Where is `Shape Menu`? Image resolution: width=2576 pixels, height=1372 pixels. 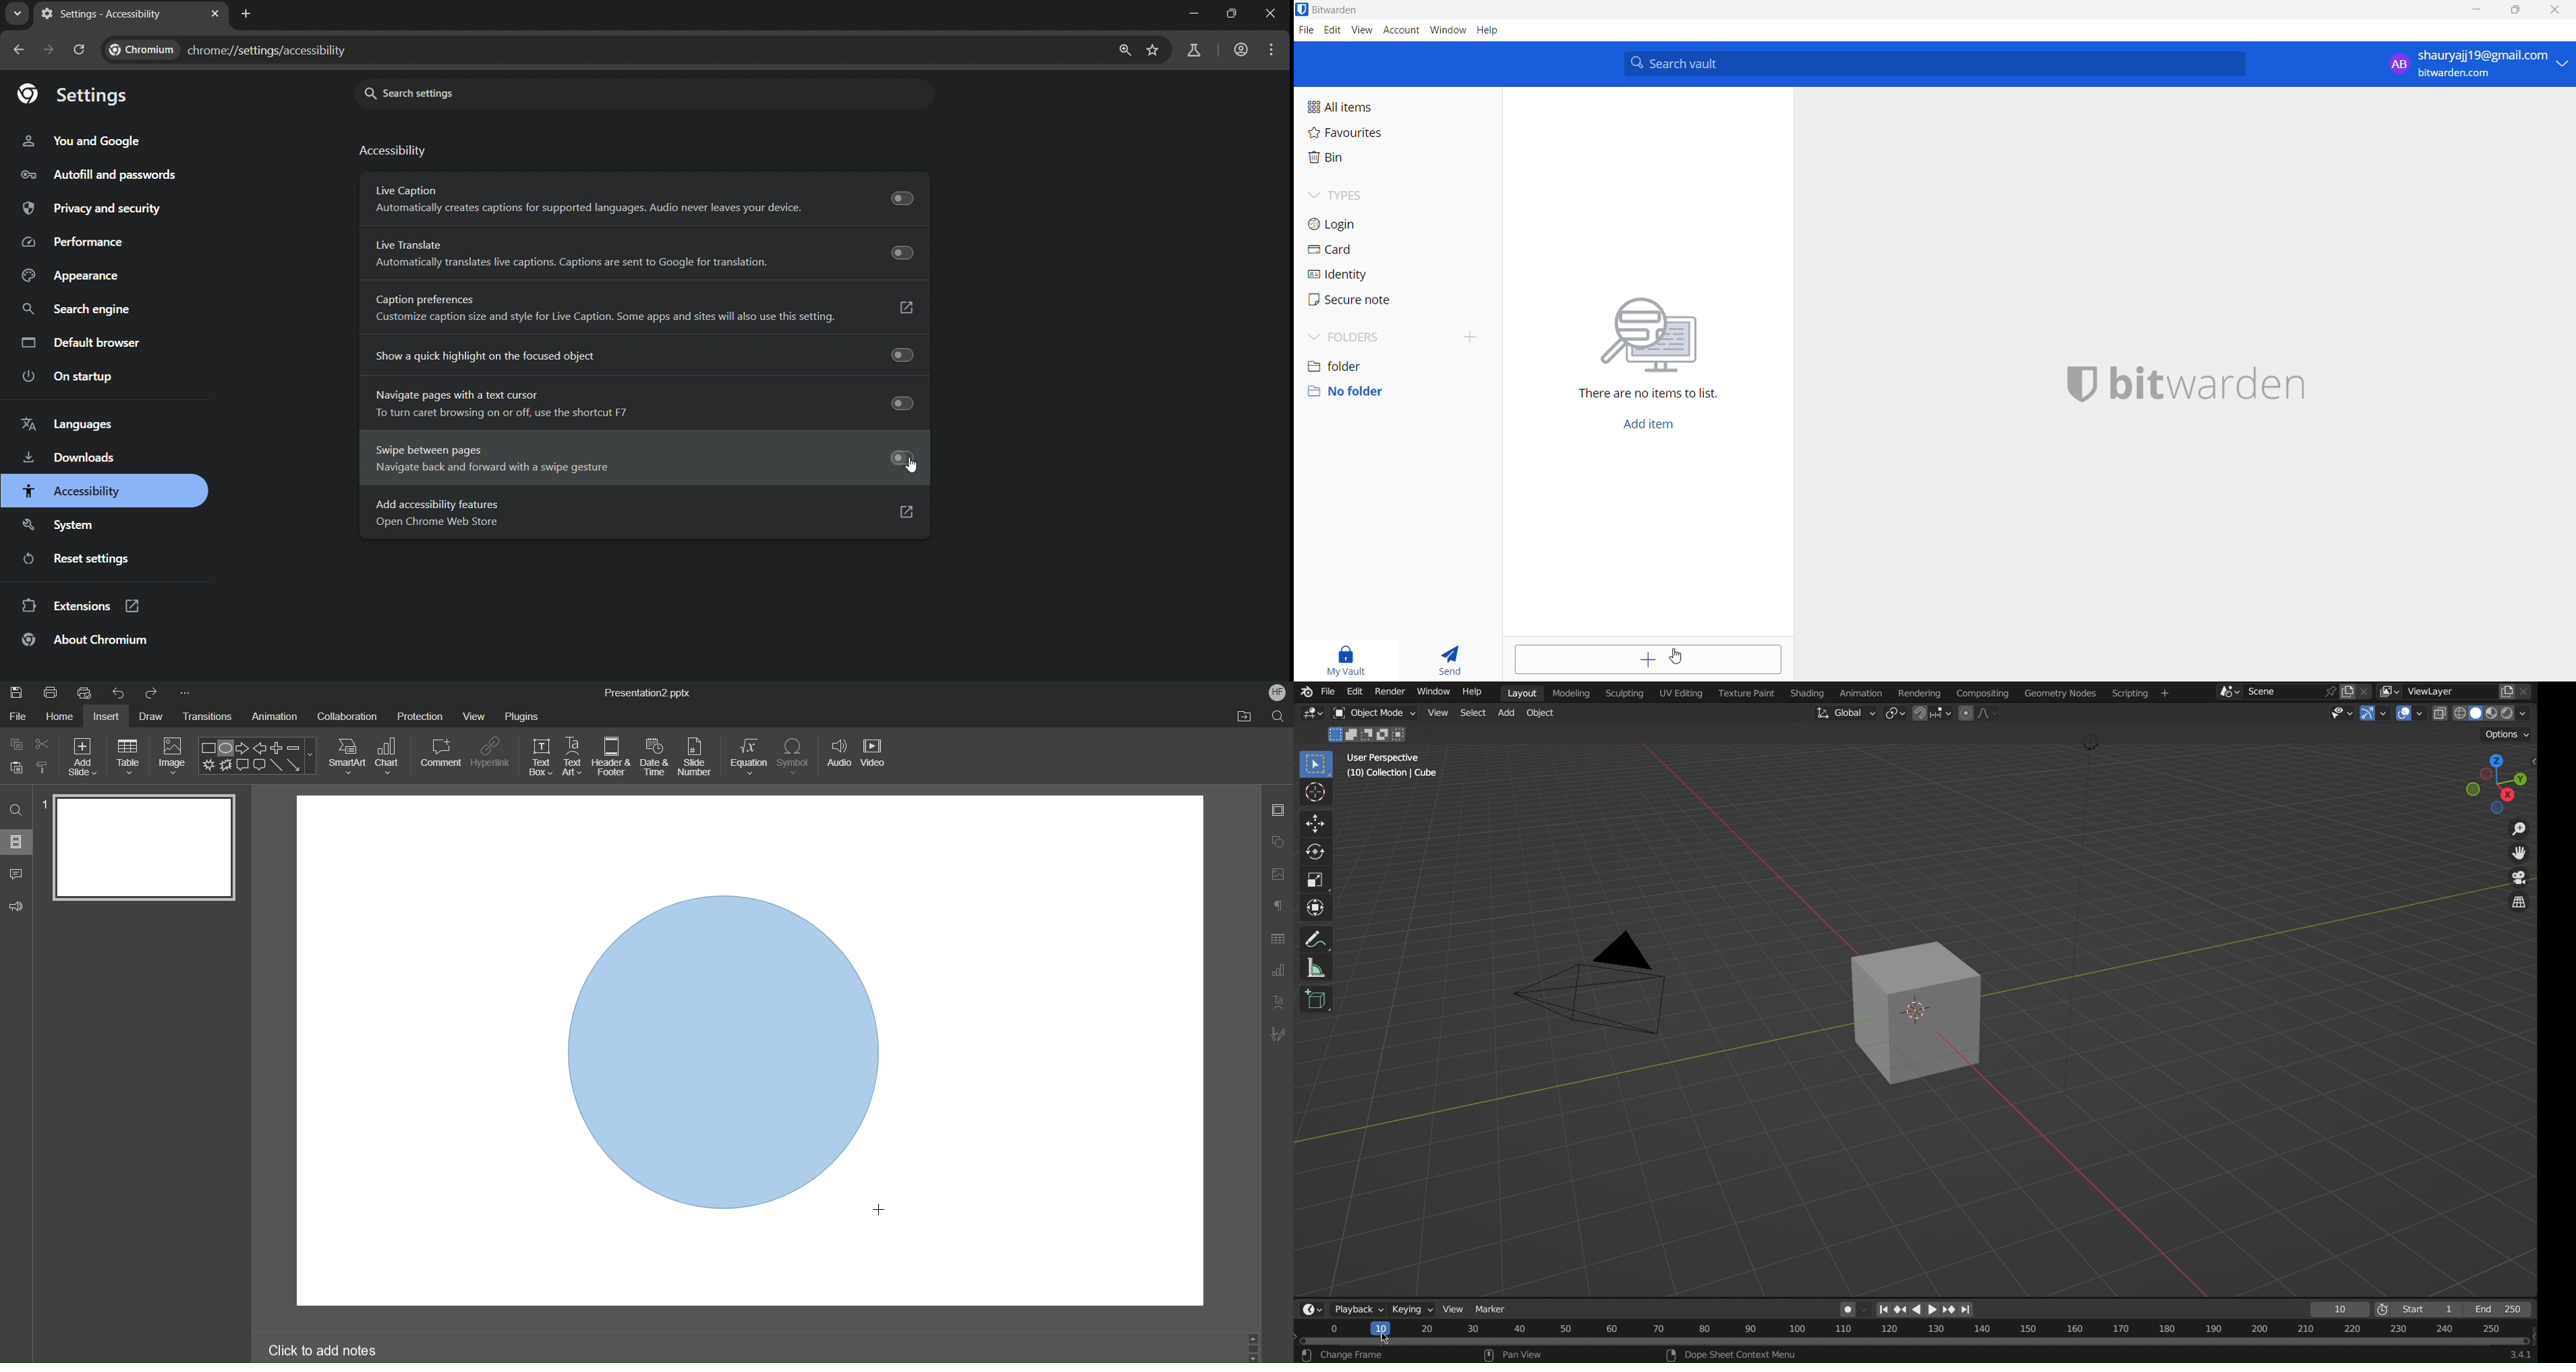
Shape Menu is located at coordinates (257, 756).